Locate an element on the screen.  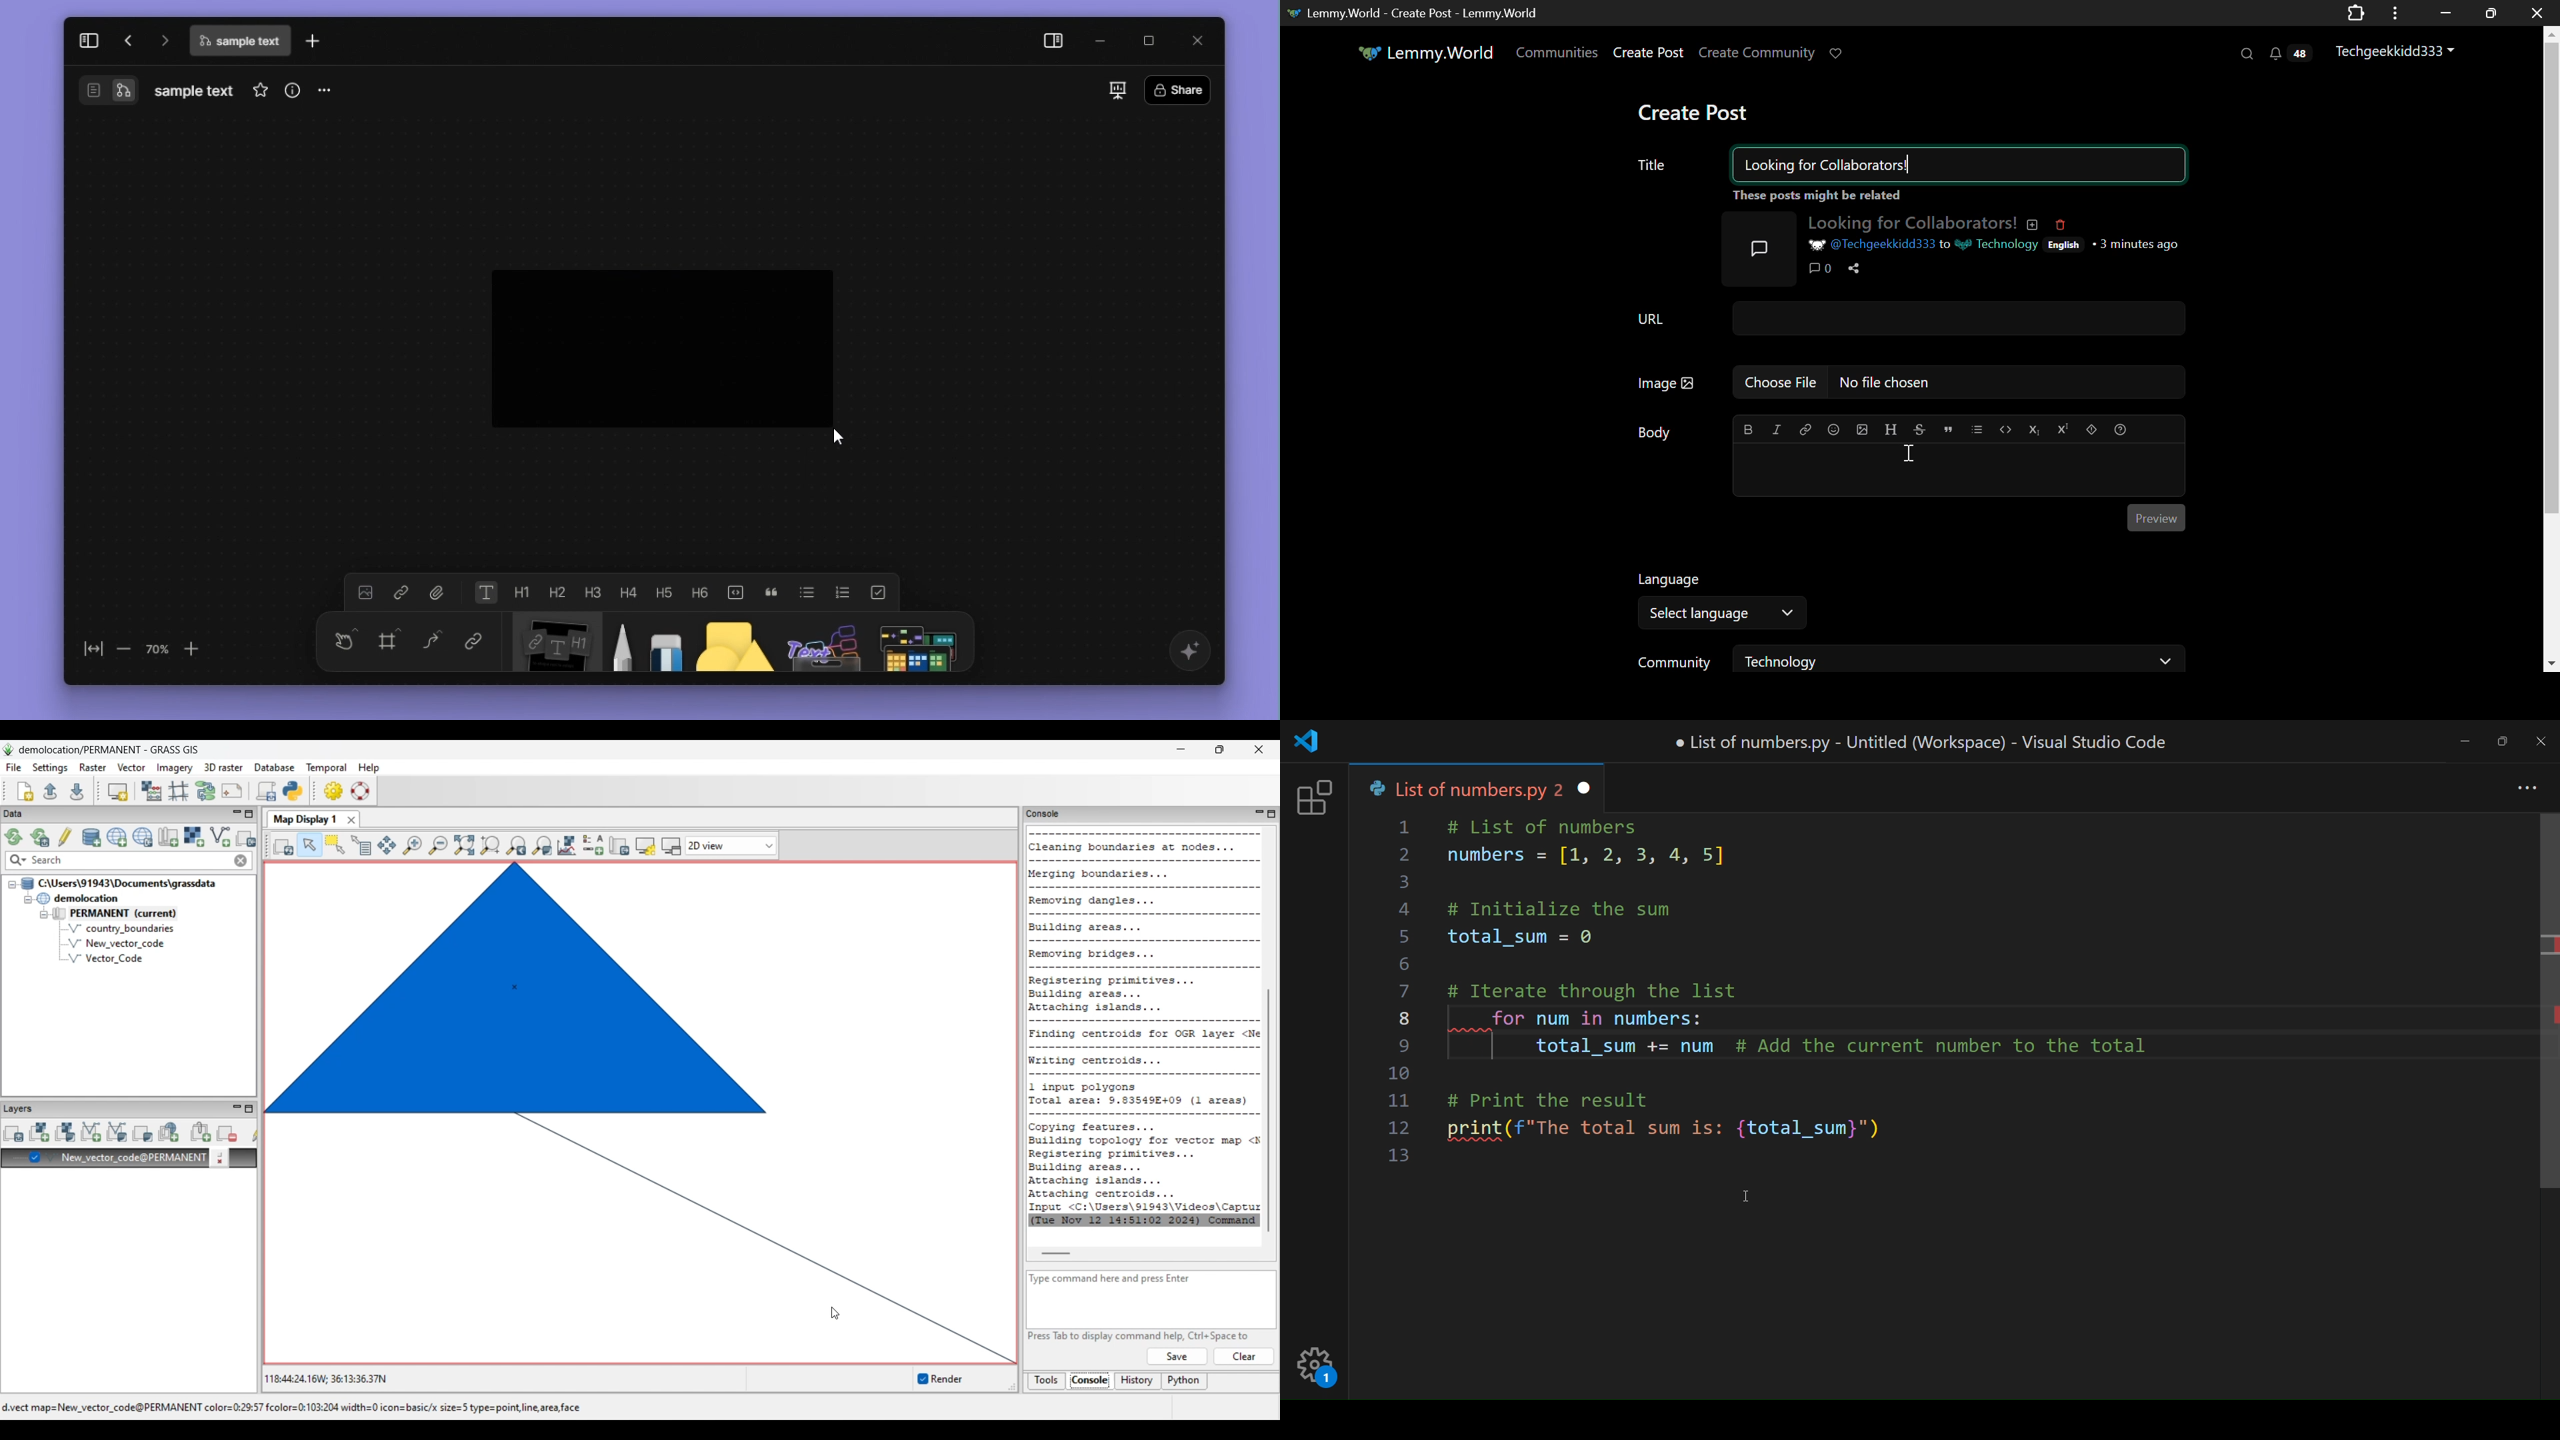
extension is located at coordinates (1313, 798).